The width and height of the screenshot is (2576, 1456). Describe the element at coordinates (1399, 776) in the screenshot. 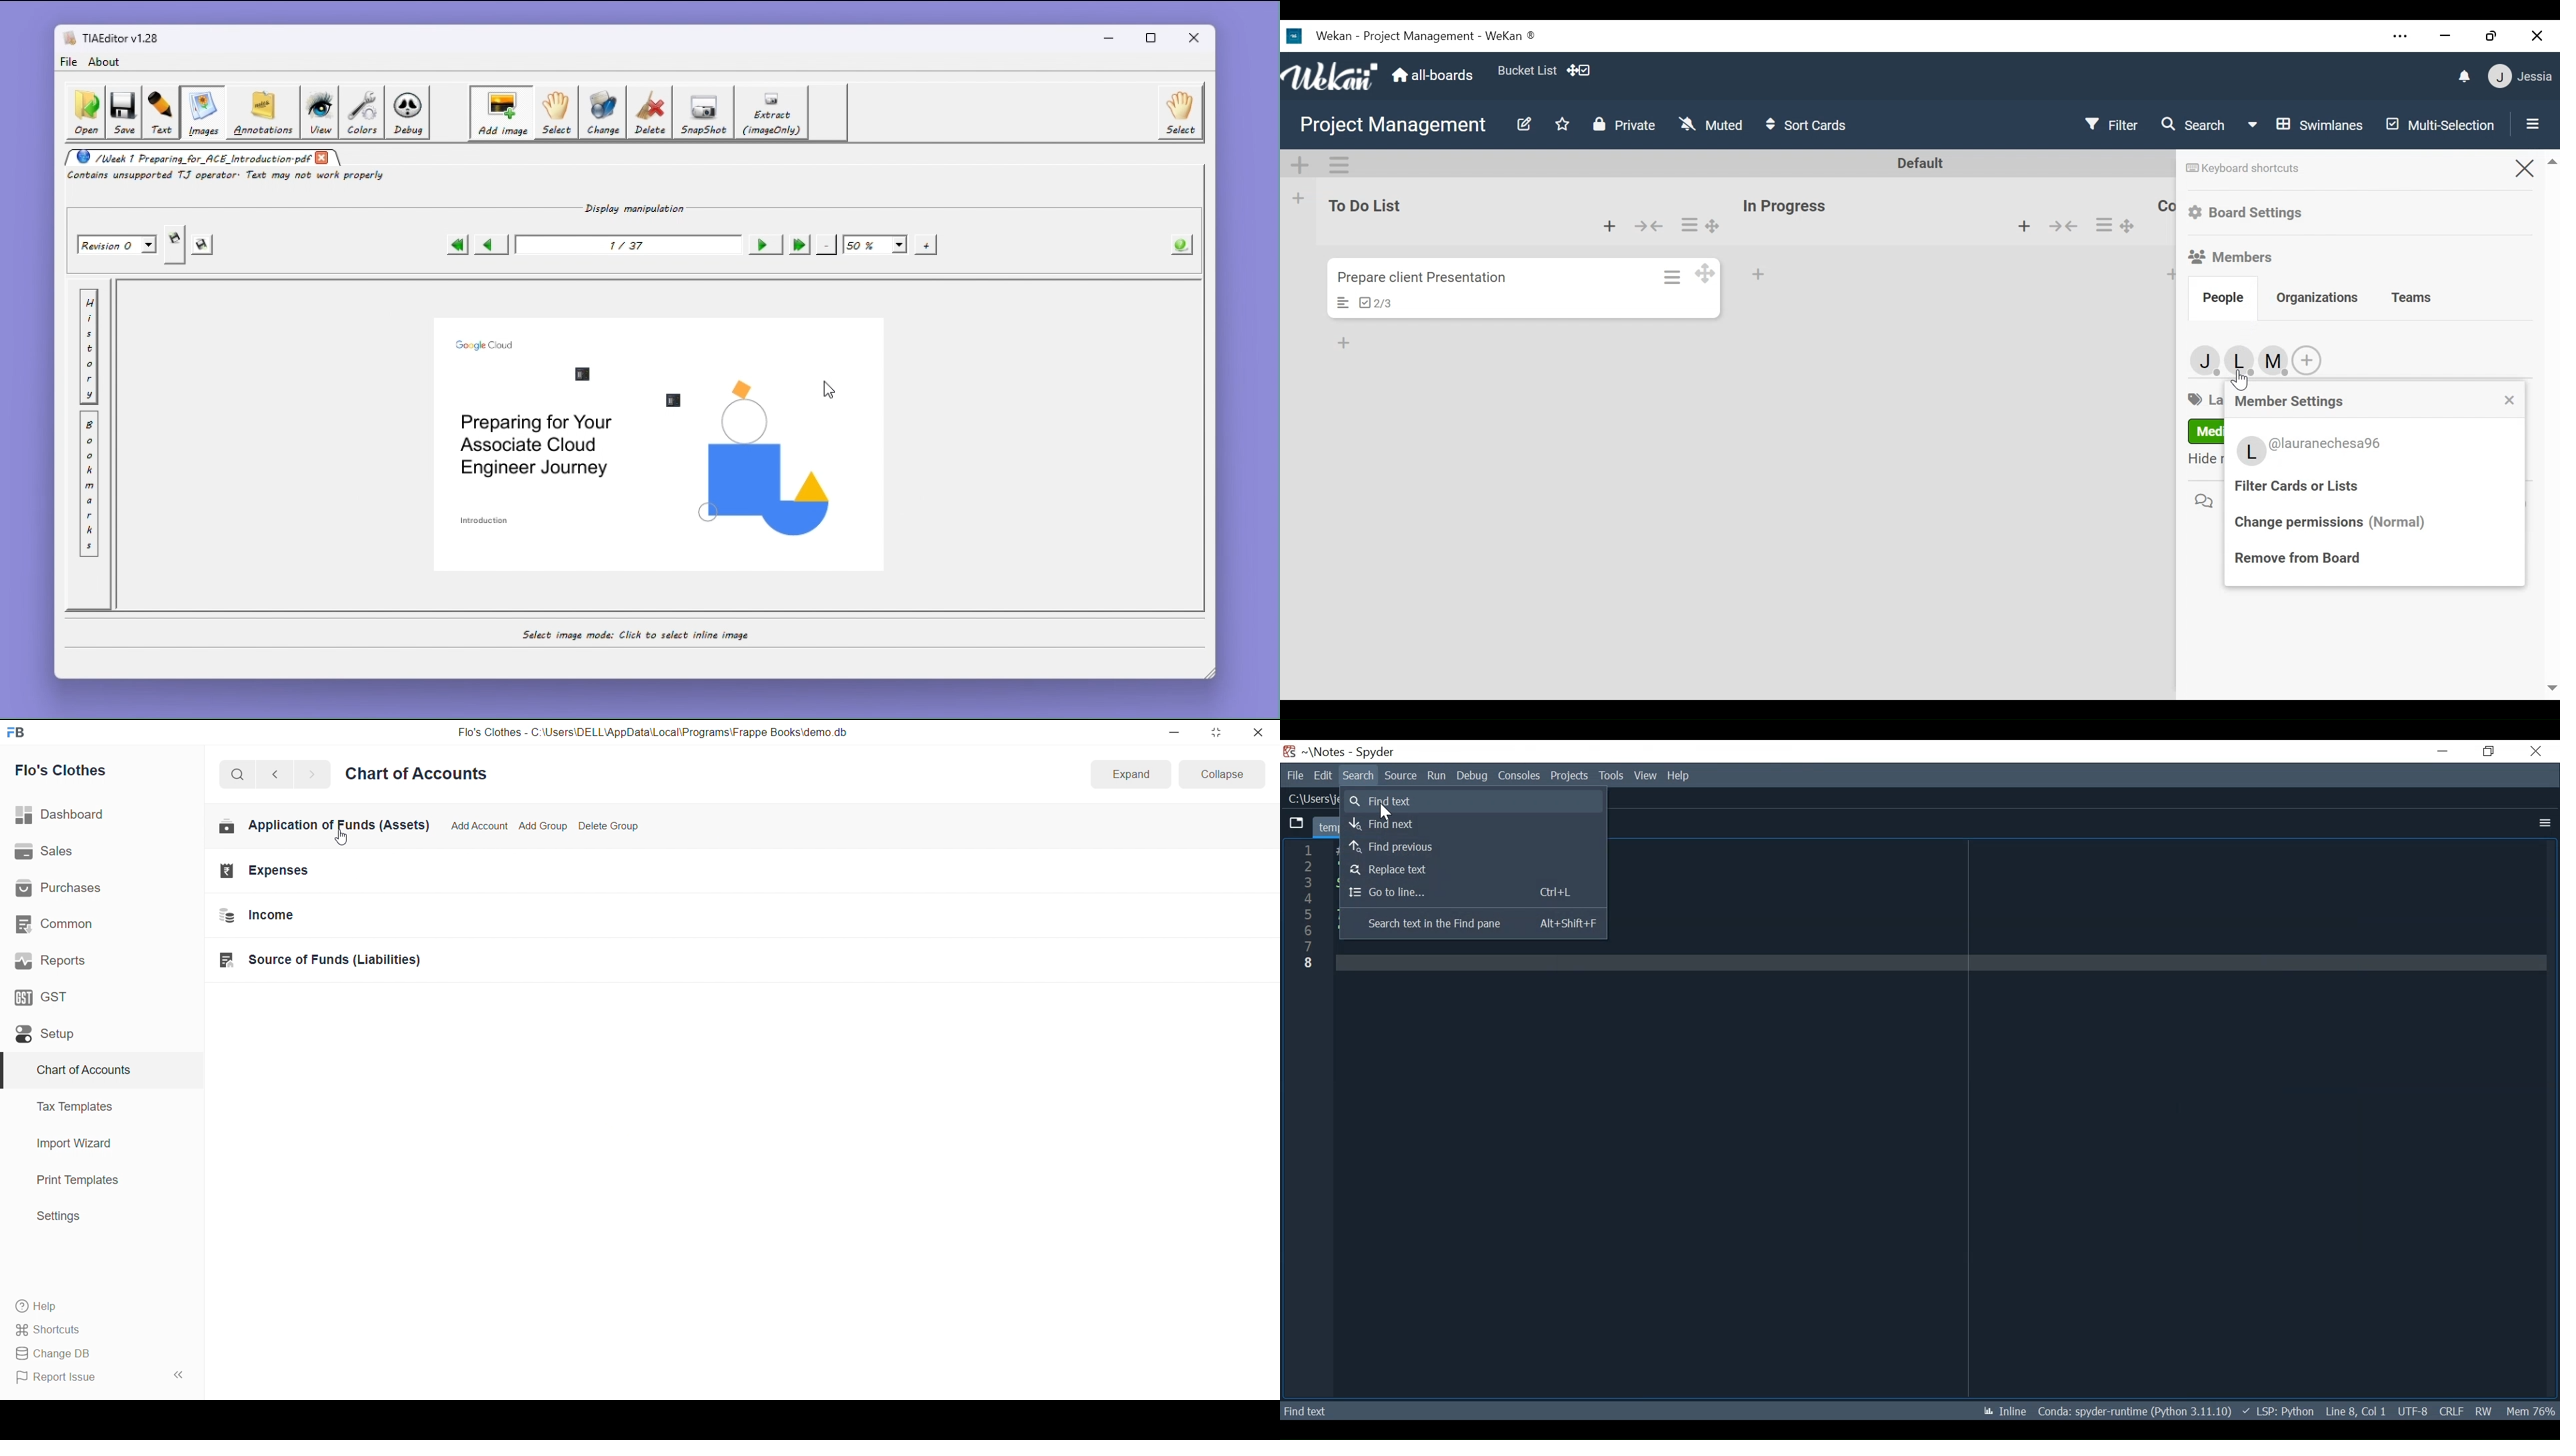

I see `Source` at that location.